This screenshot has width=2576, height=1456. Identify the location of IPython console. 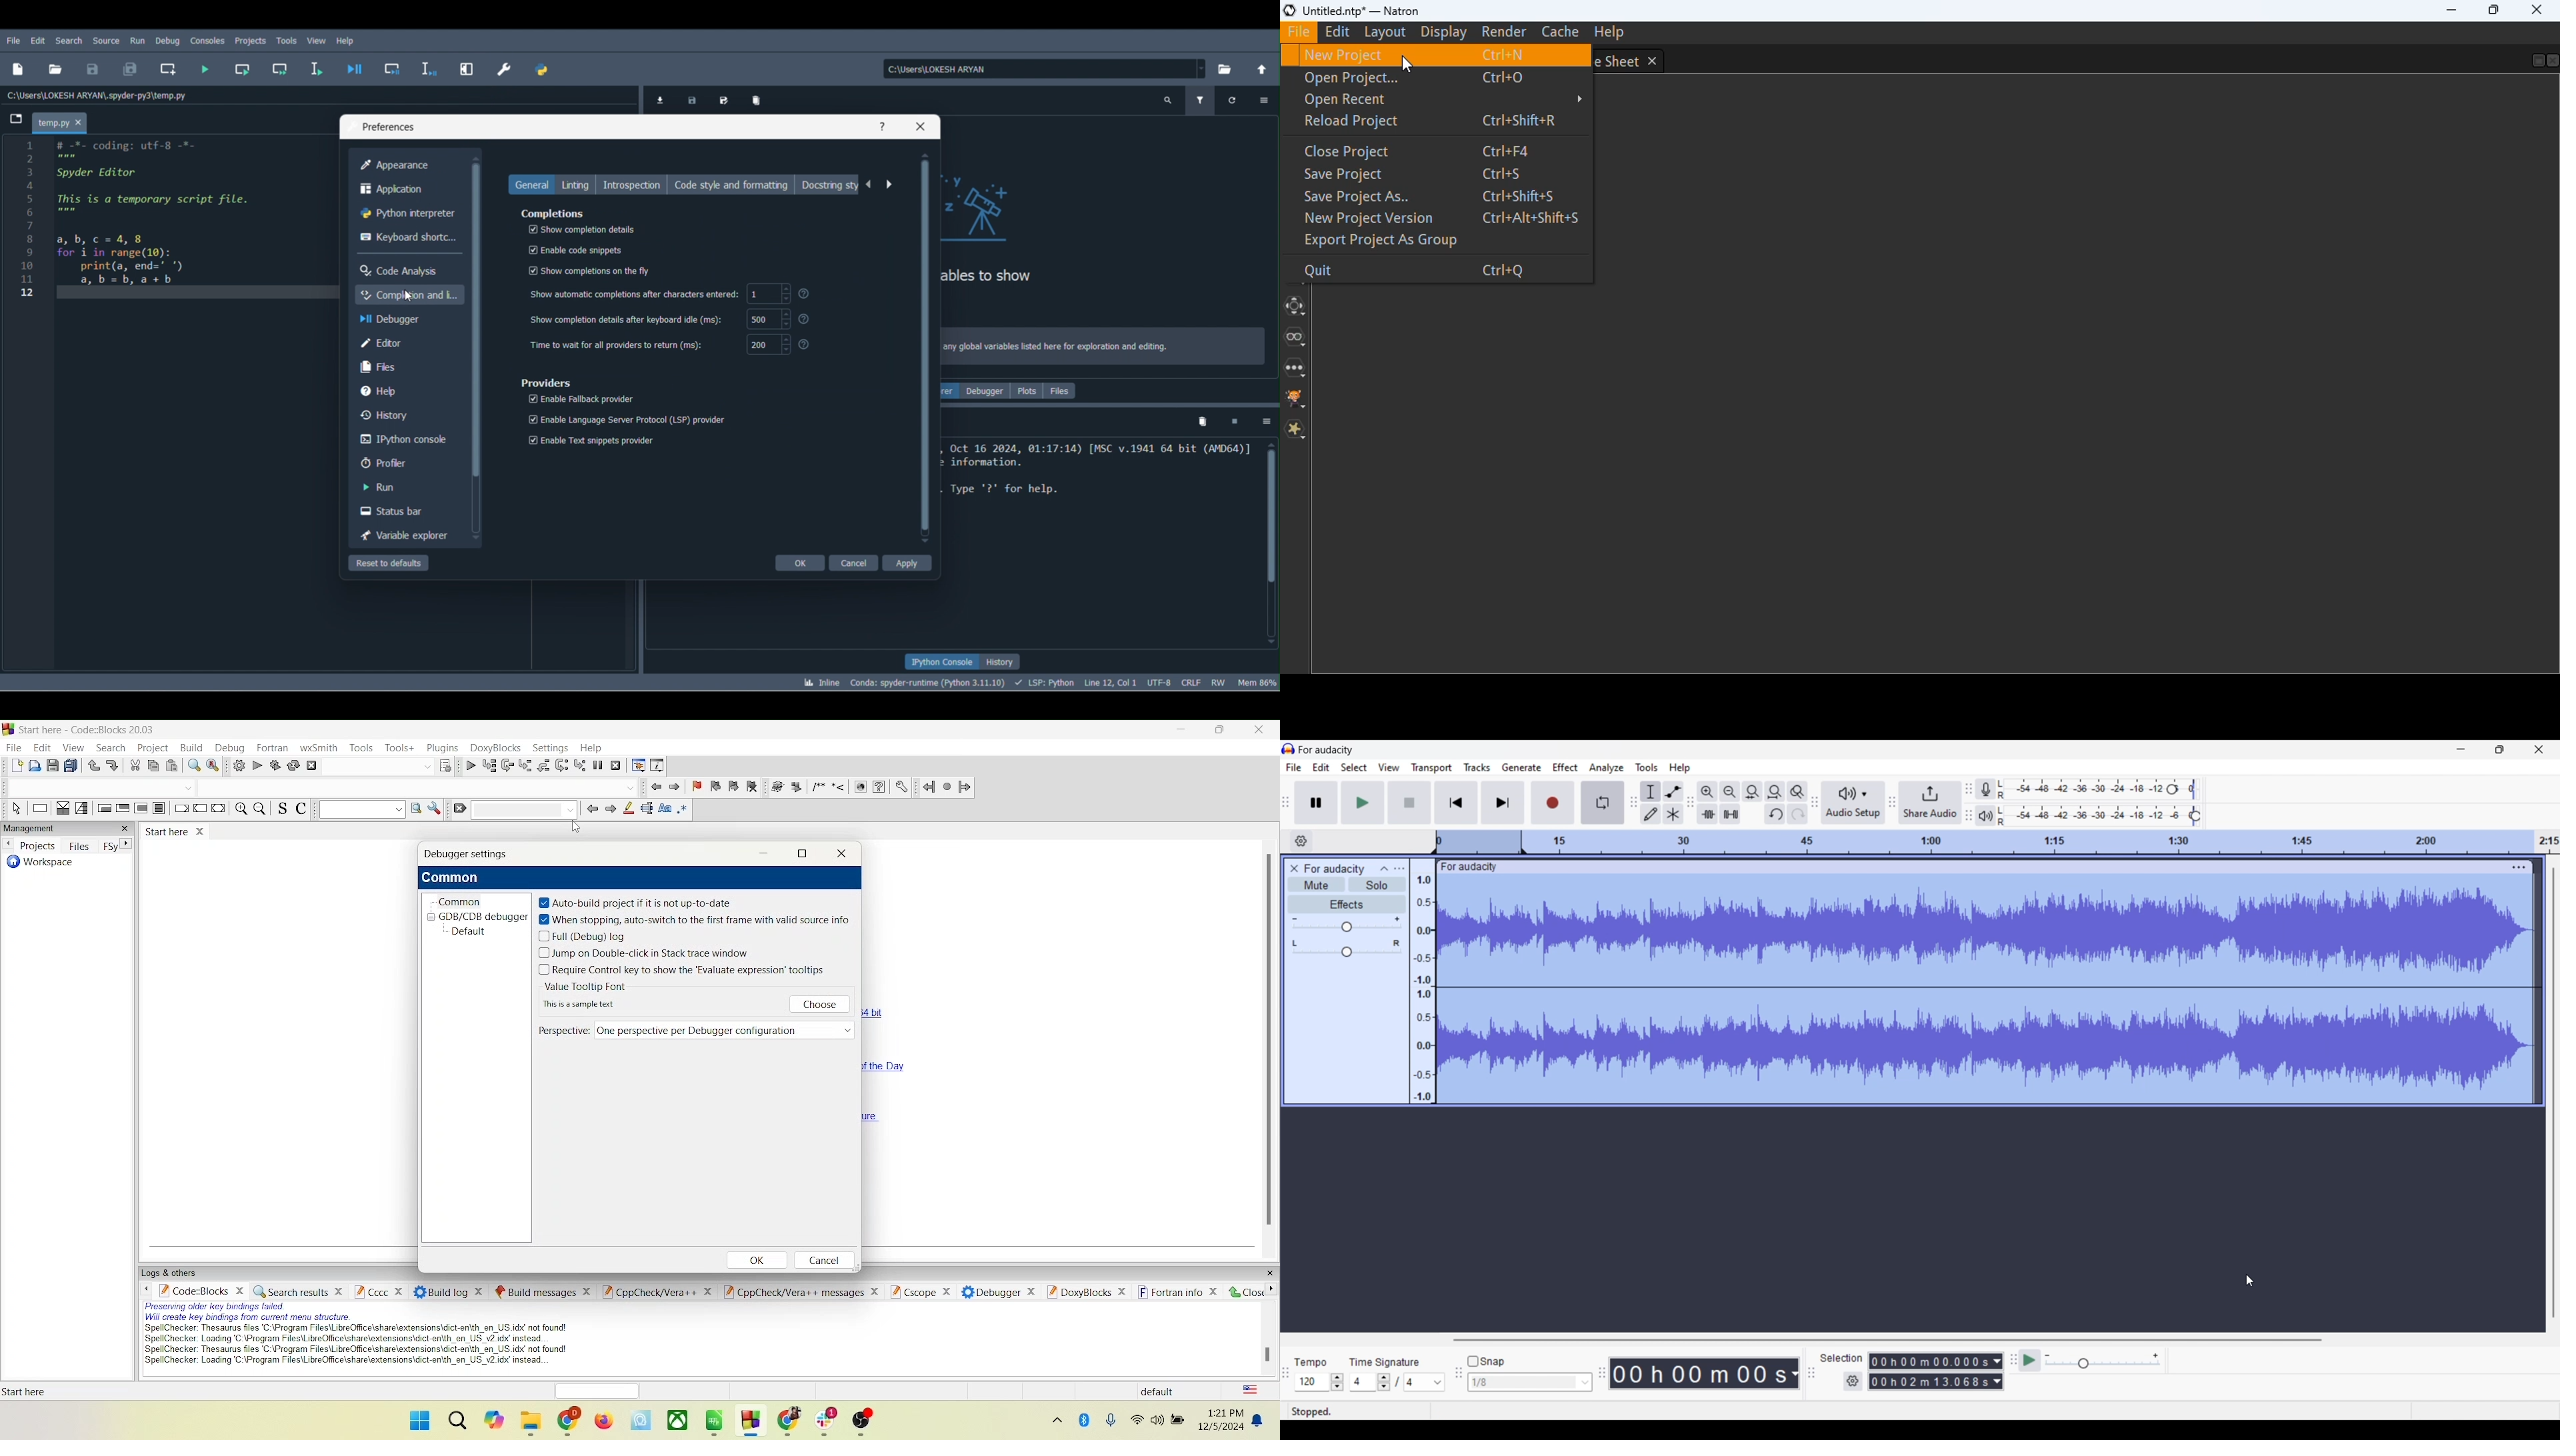
(403, 440).